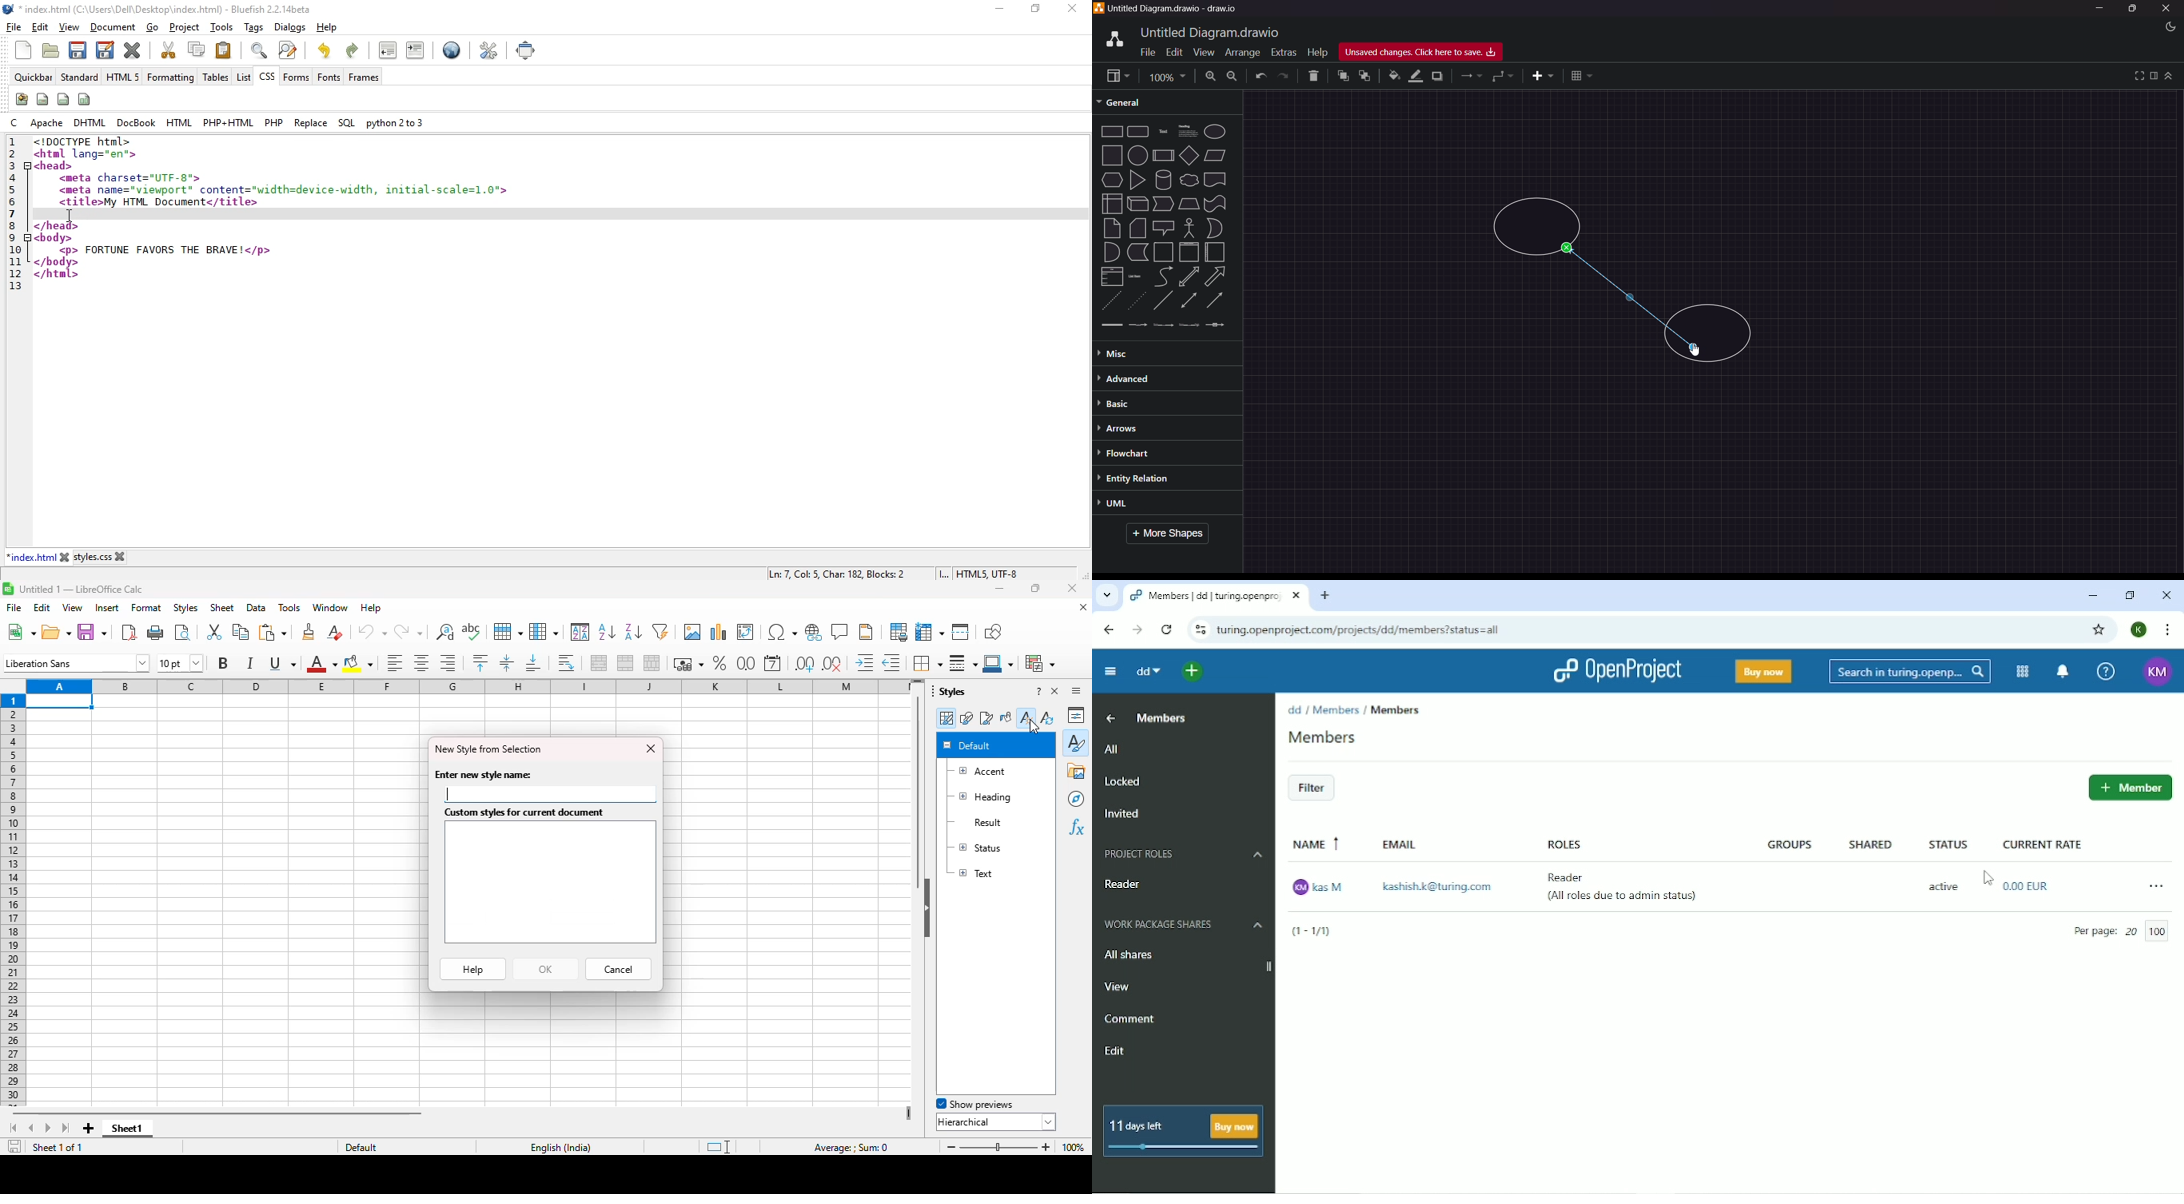 This screenshot has width=2184, height=1204. I want to click on gallery, so click(1077, 771).